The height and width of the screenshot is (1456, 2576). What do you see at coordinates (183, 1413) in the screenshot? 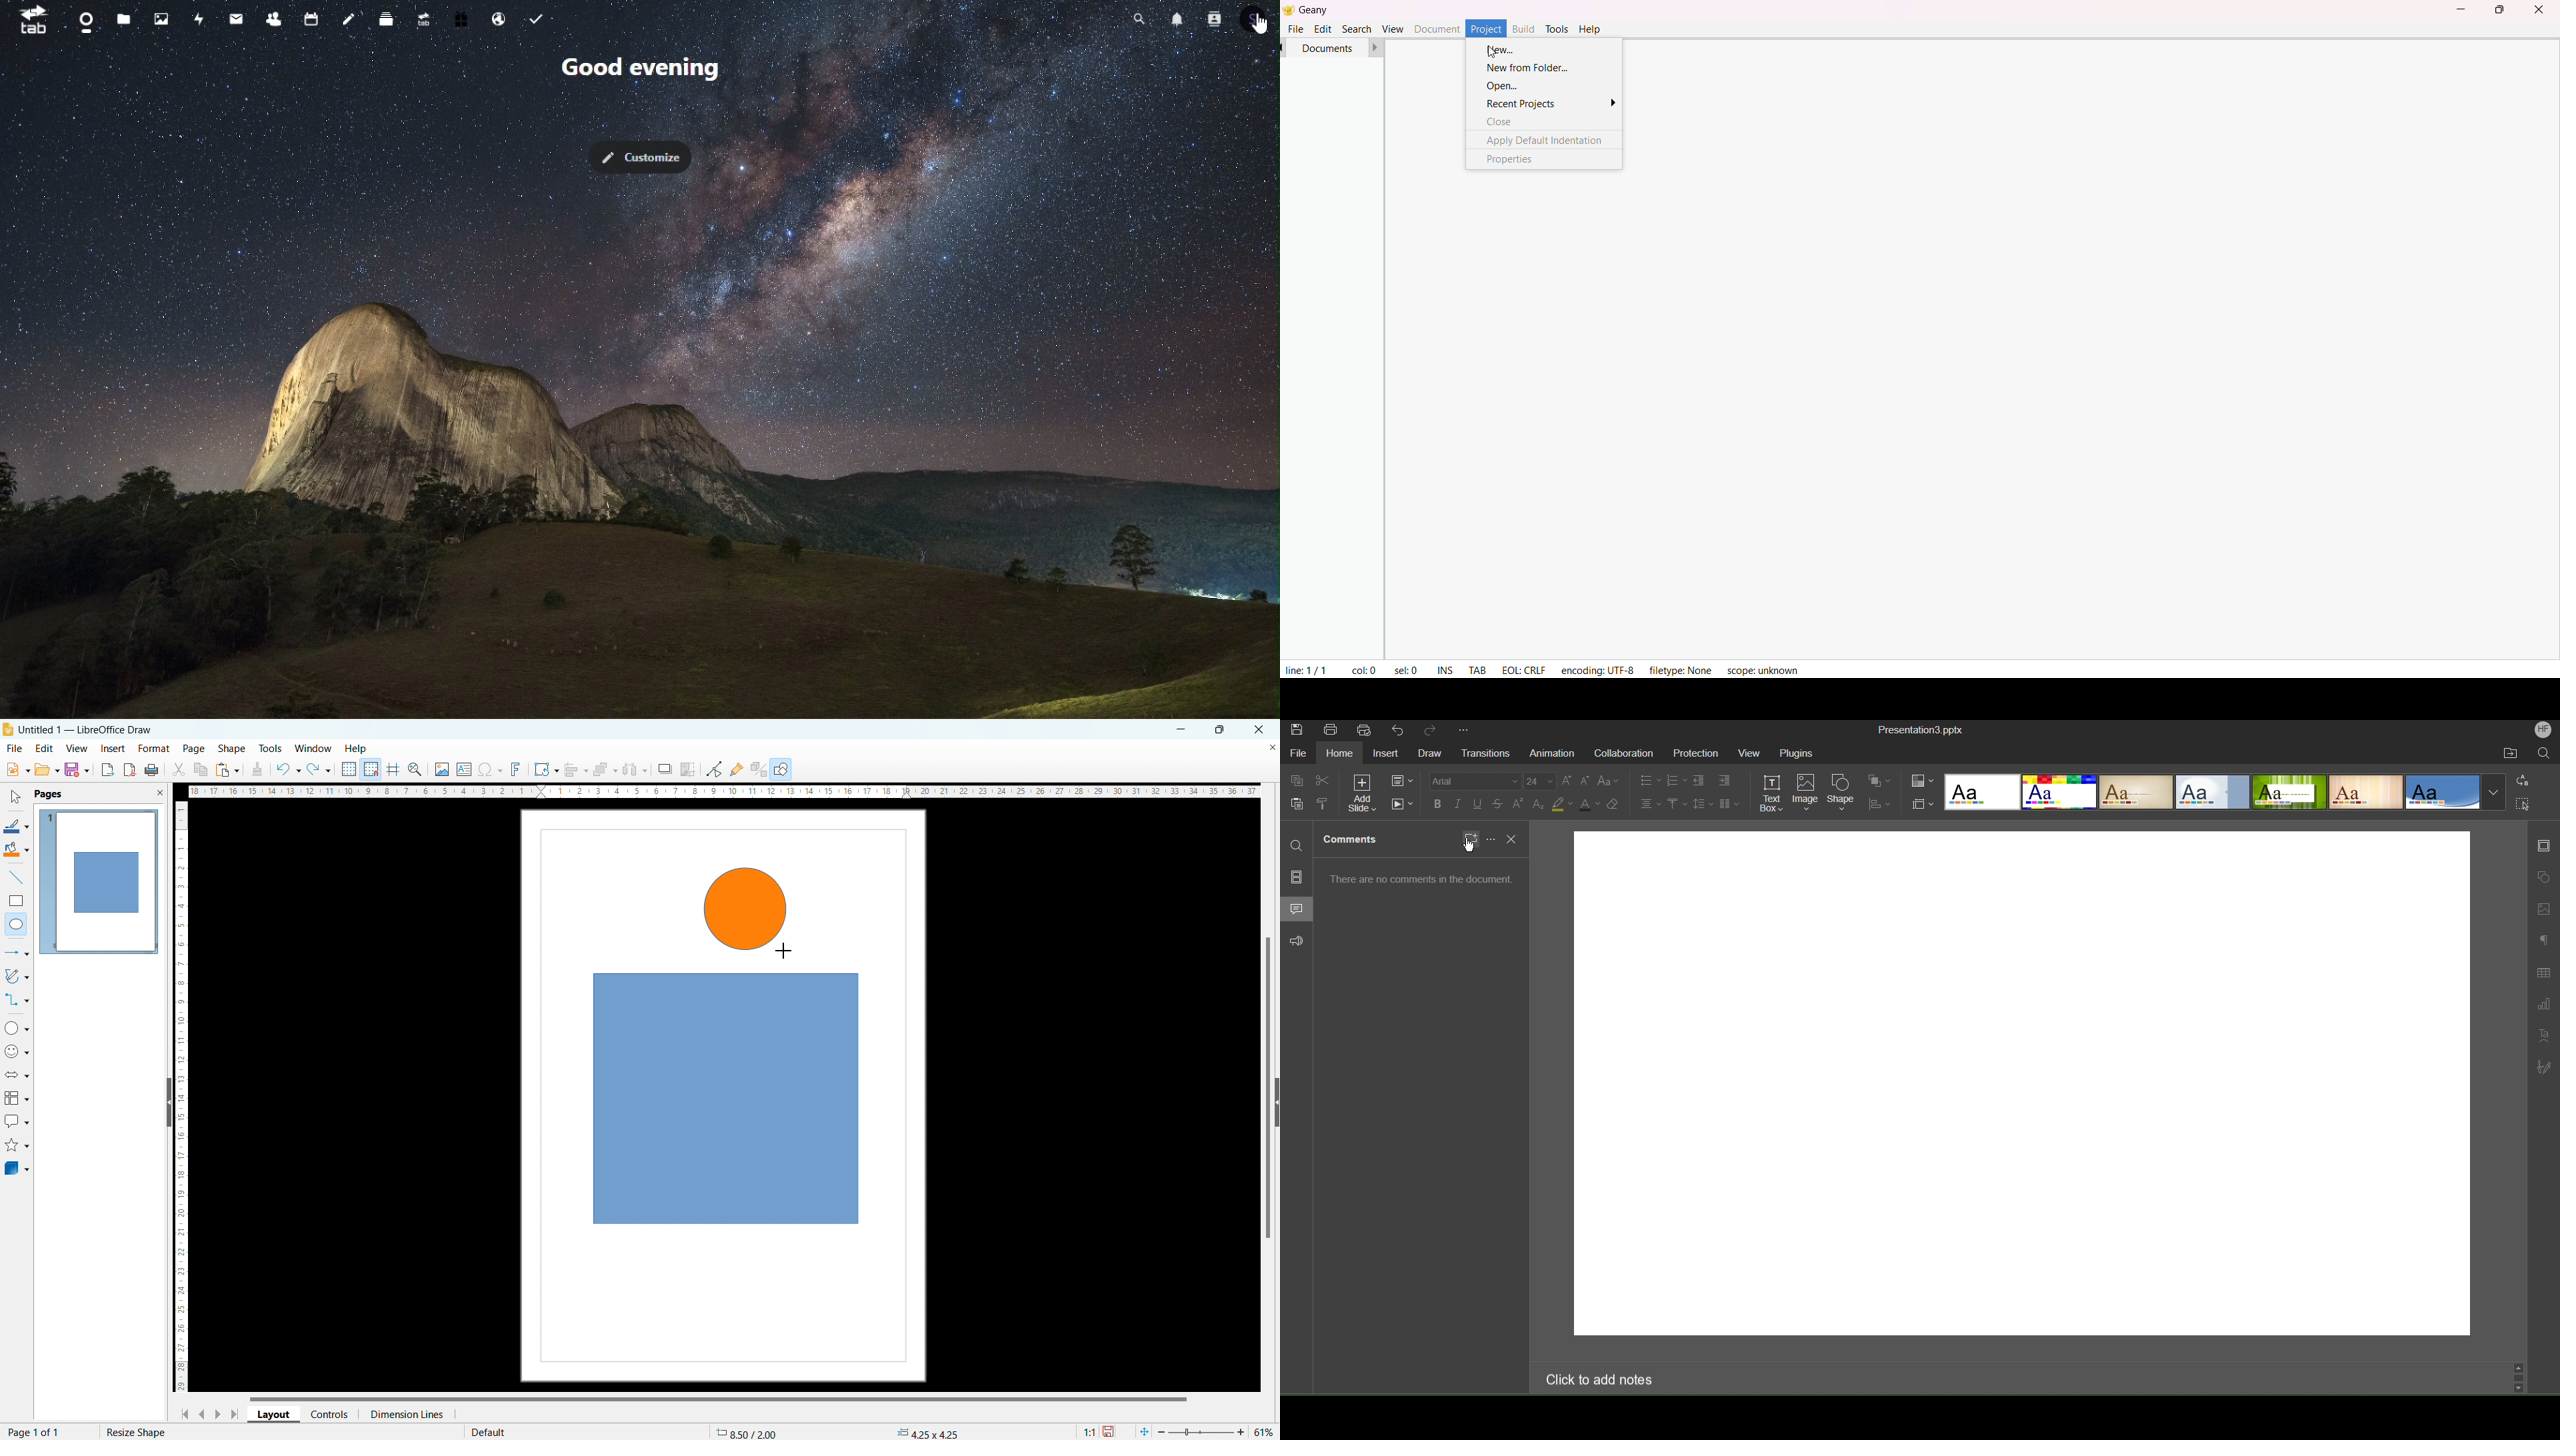
I see `go to first page` at bounding box center [183, 1413].